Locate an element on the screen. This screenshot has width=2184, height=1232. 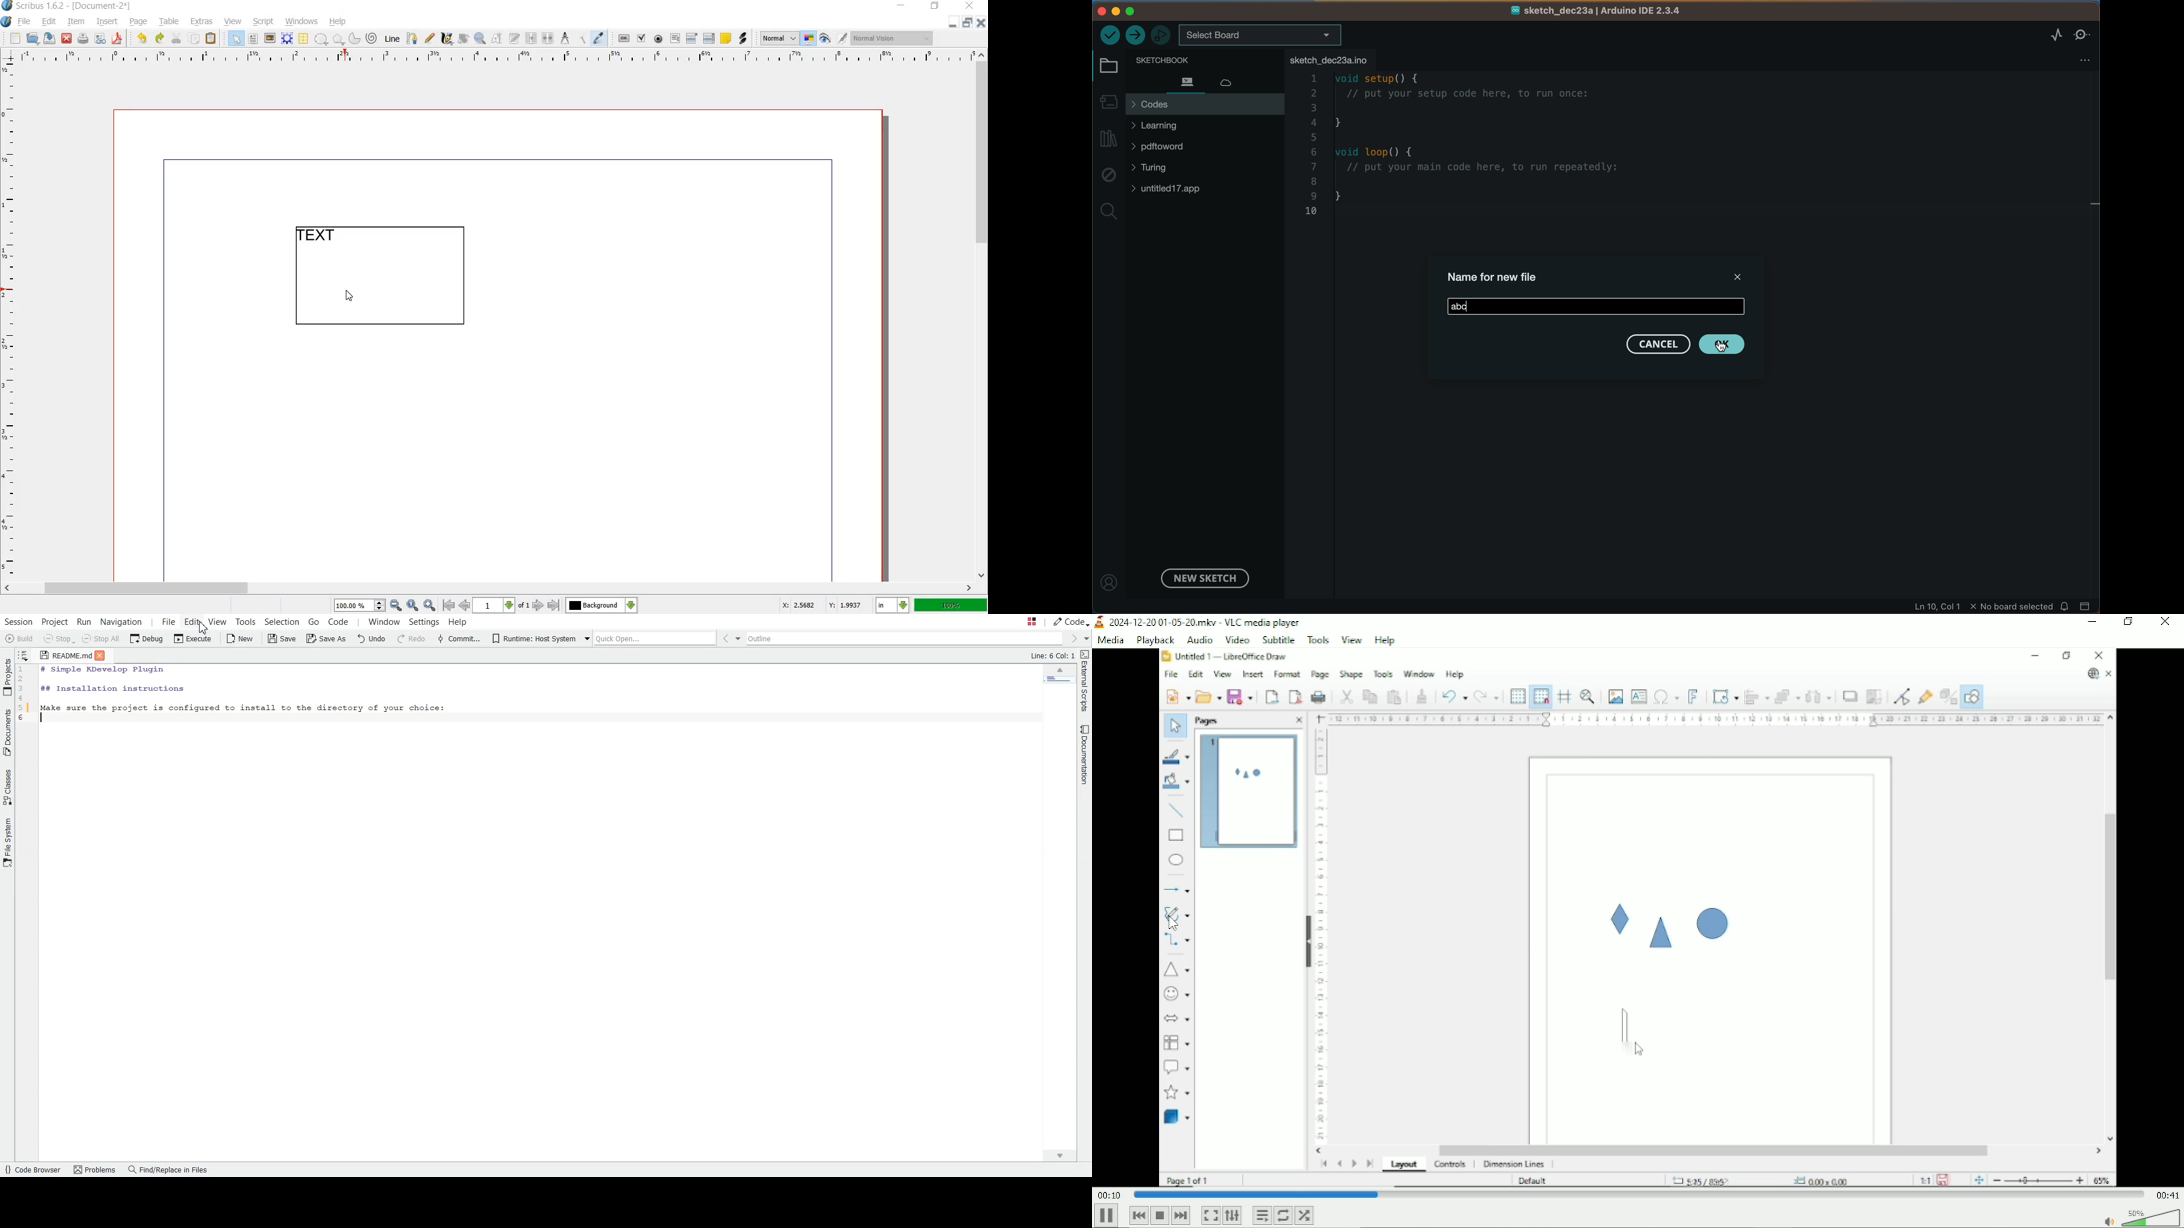
page is located at coordinates (139, 22).